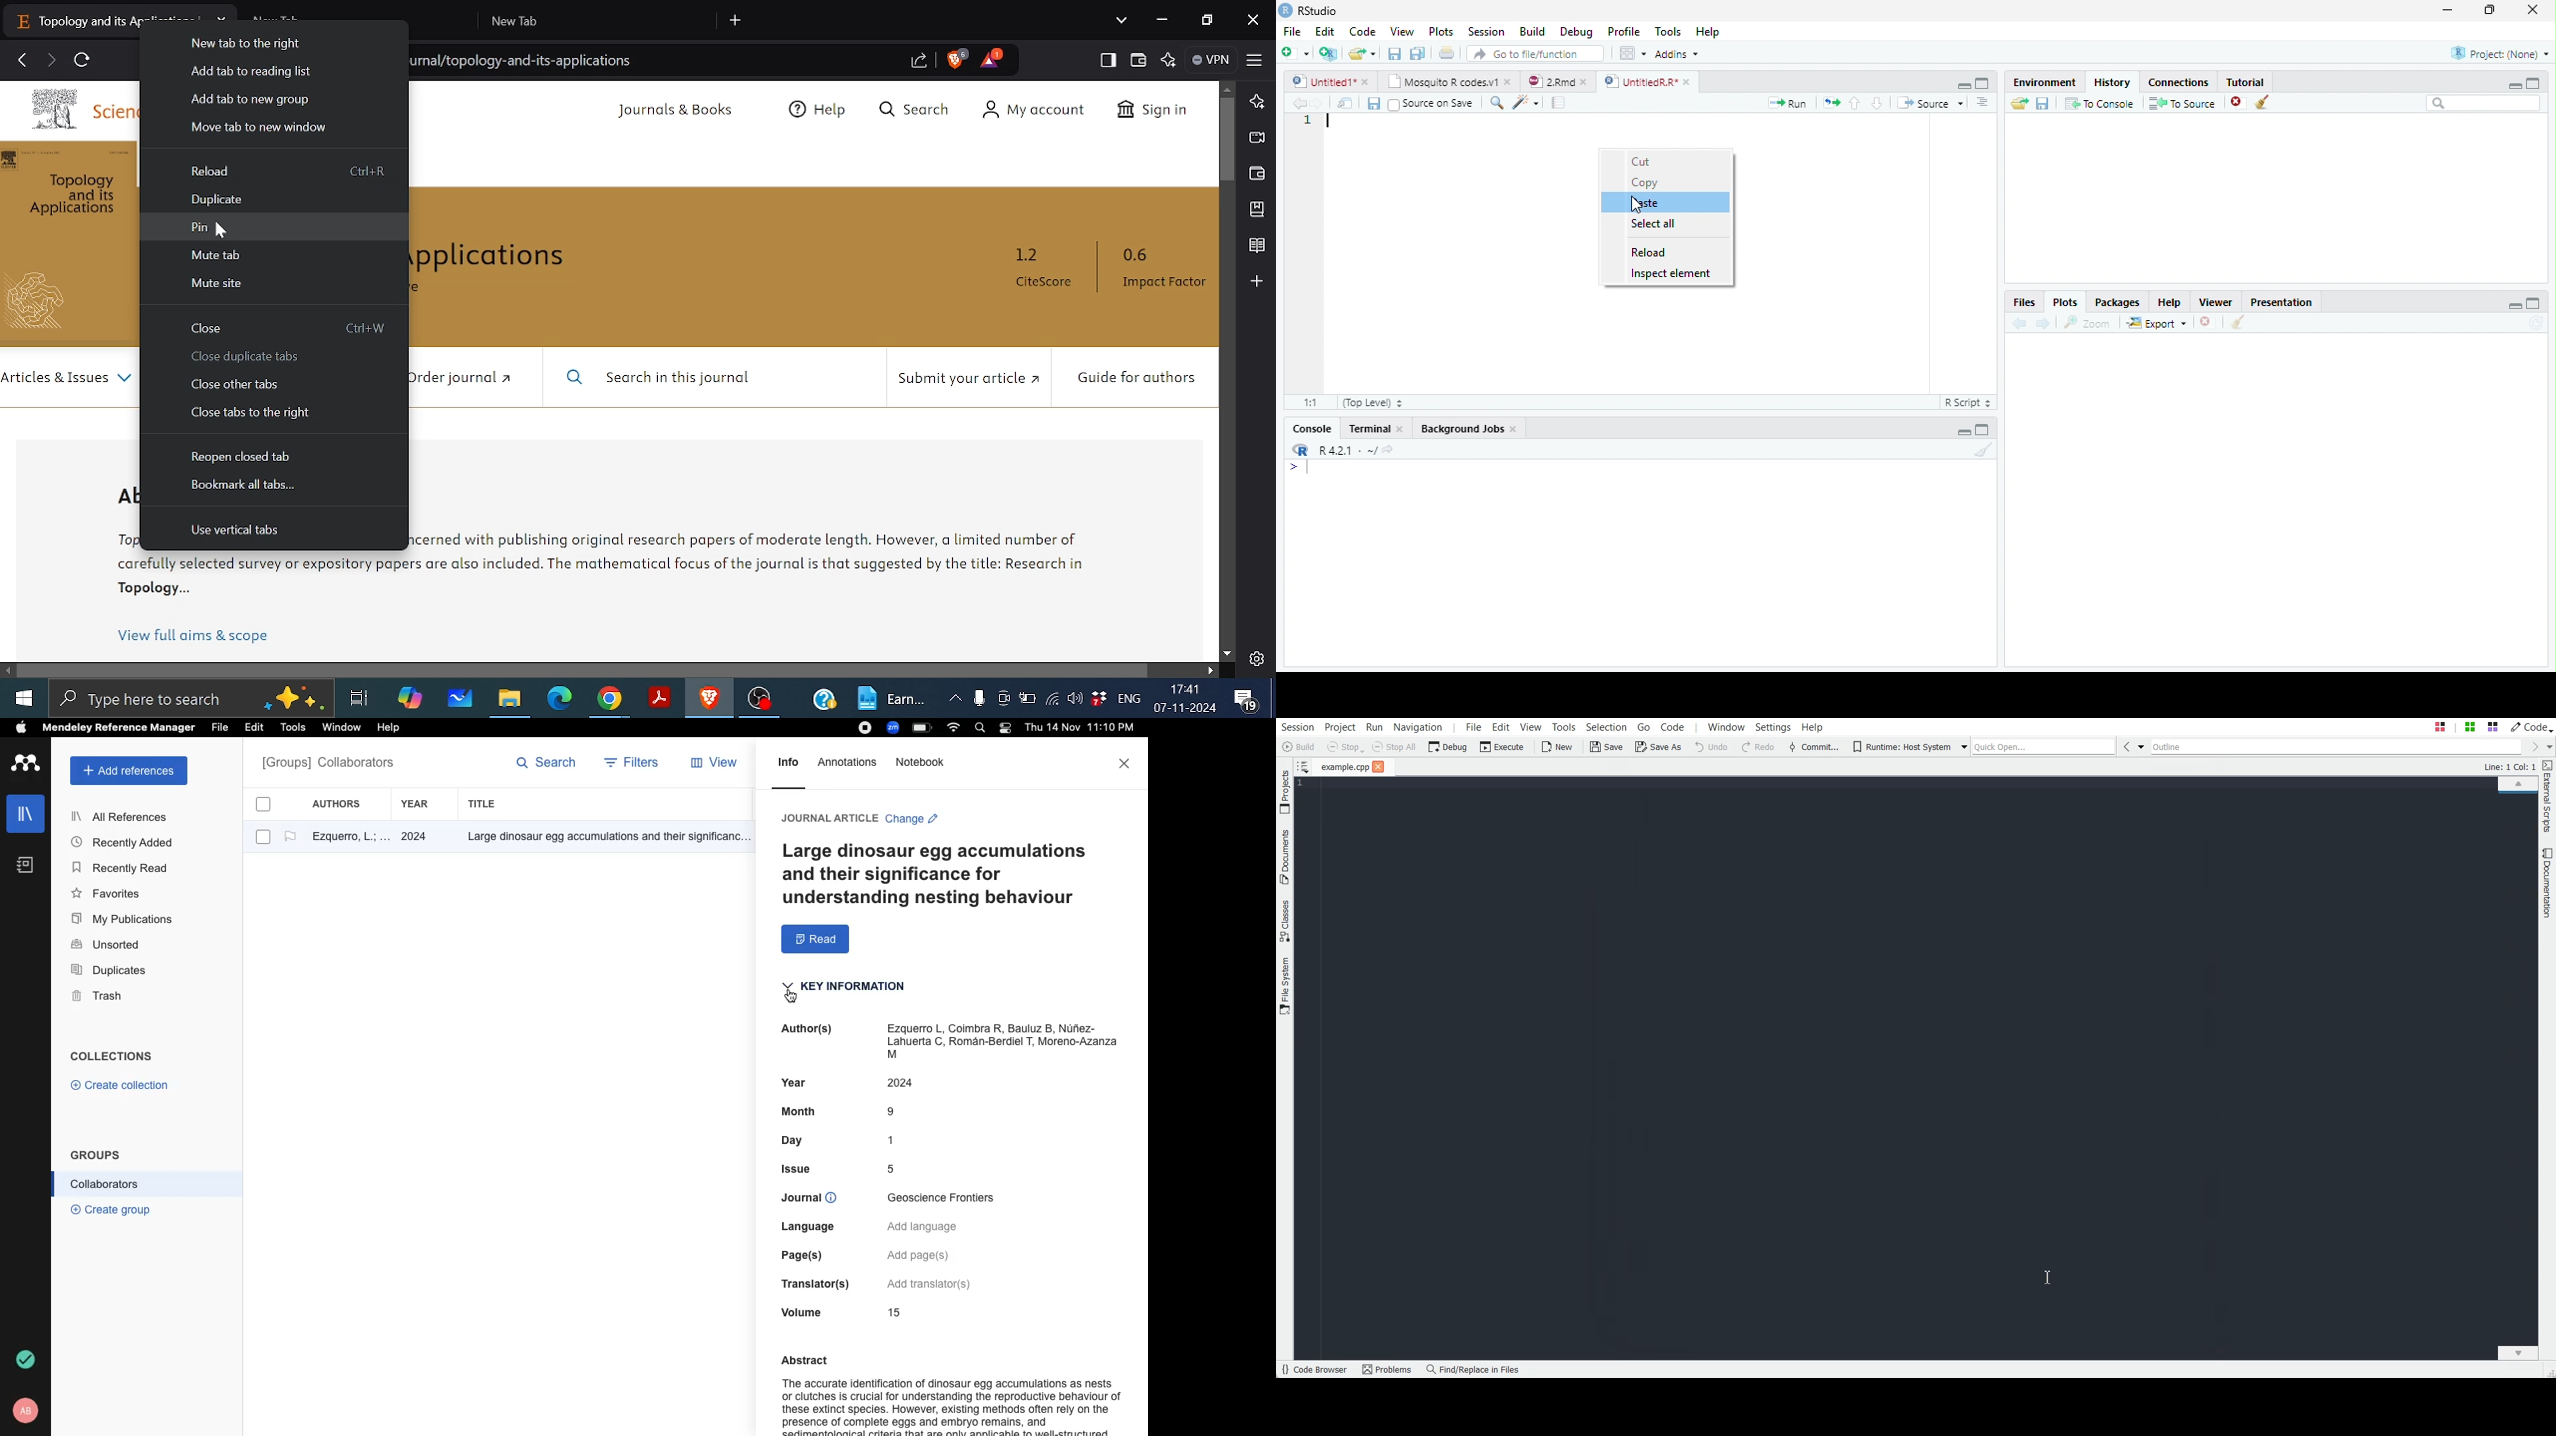  Describe the element at coordinates (1003, 698) in the screenshot. I see `Meet now` at that location.